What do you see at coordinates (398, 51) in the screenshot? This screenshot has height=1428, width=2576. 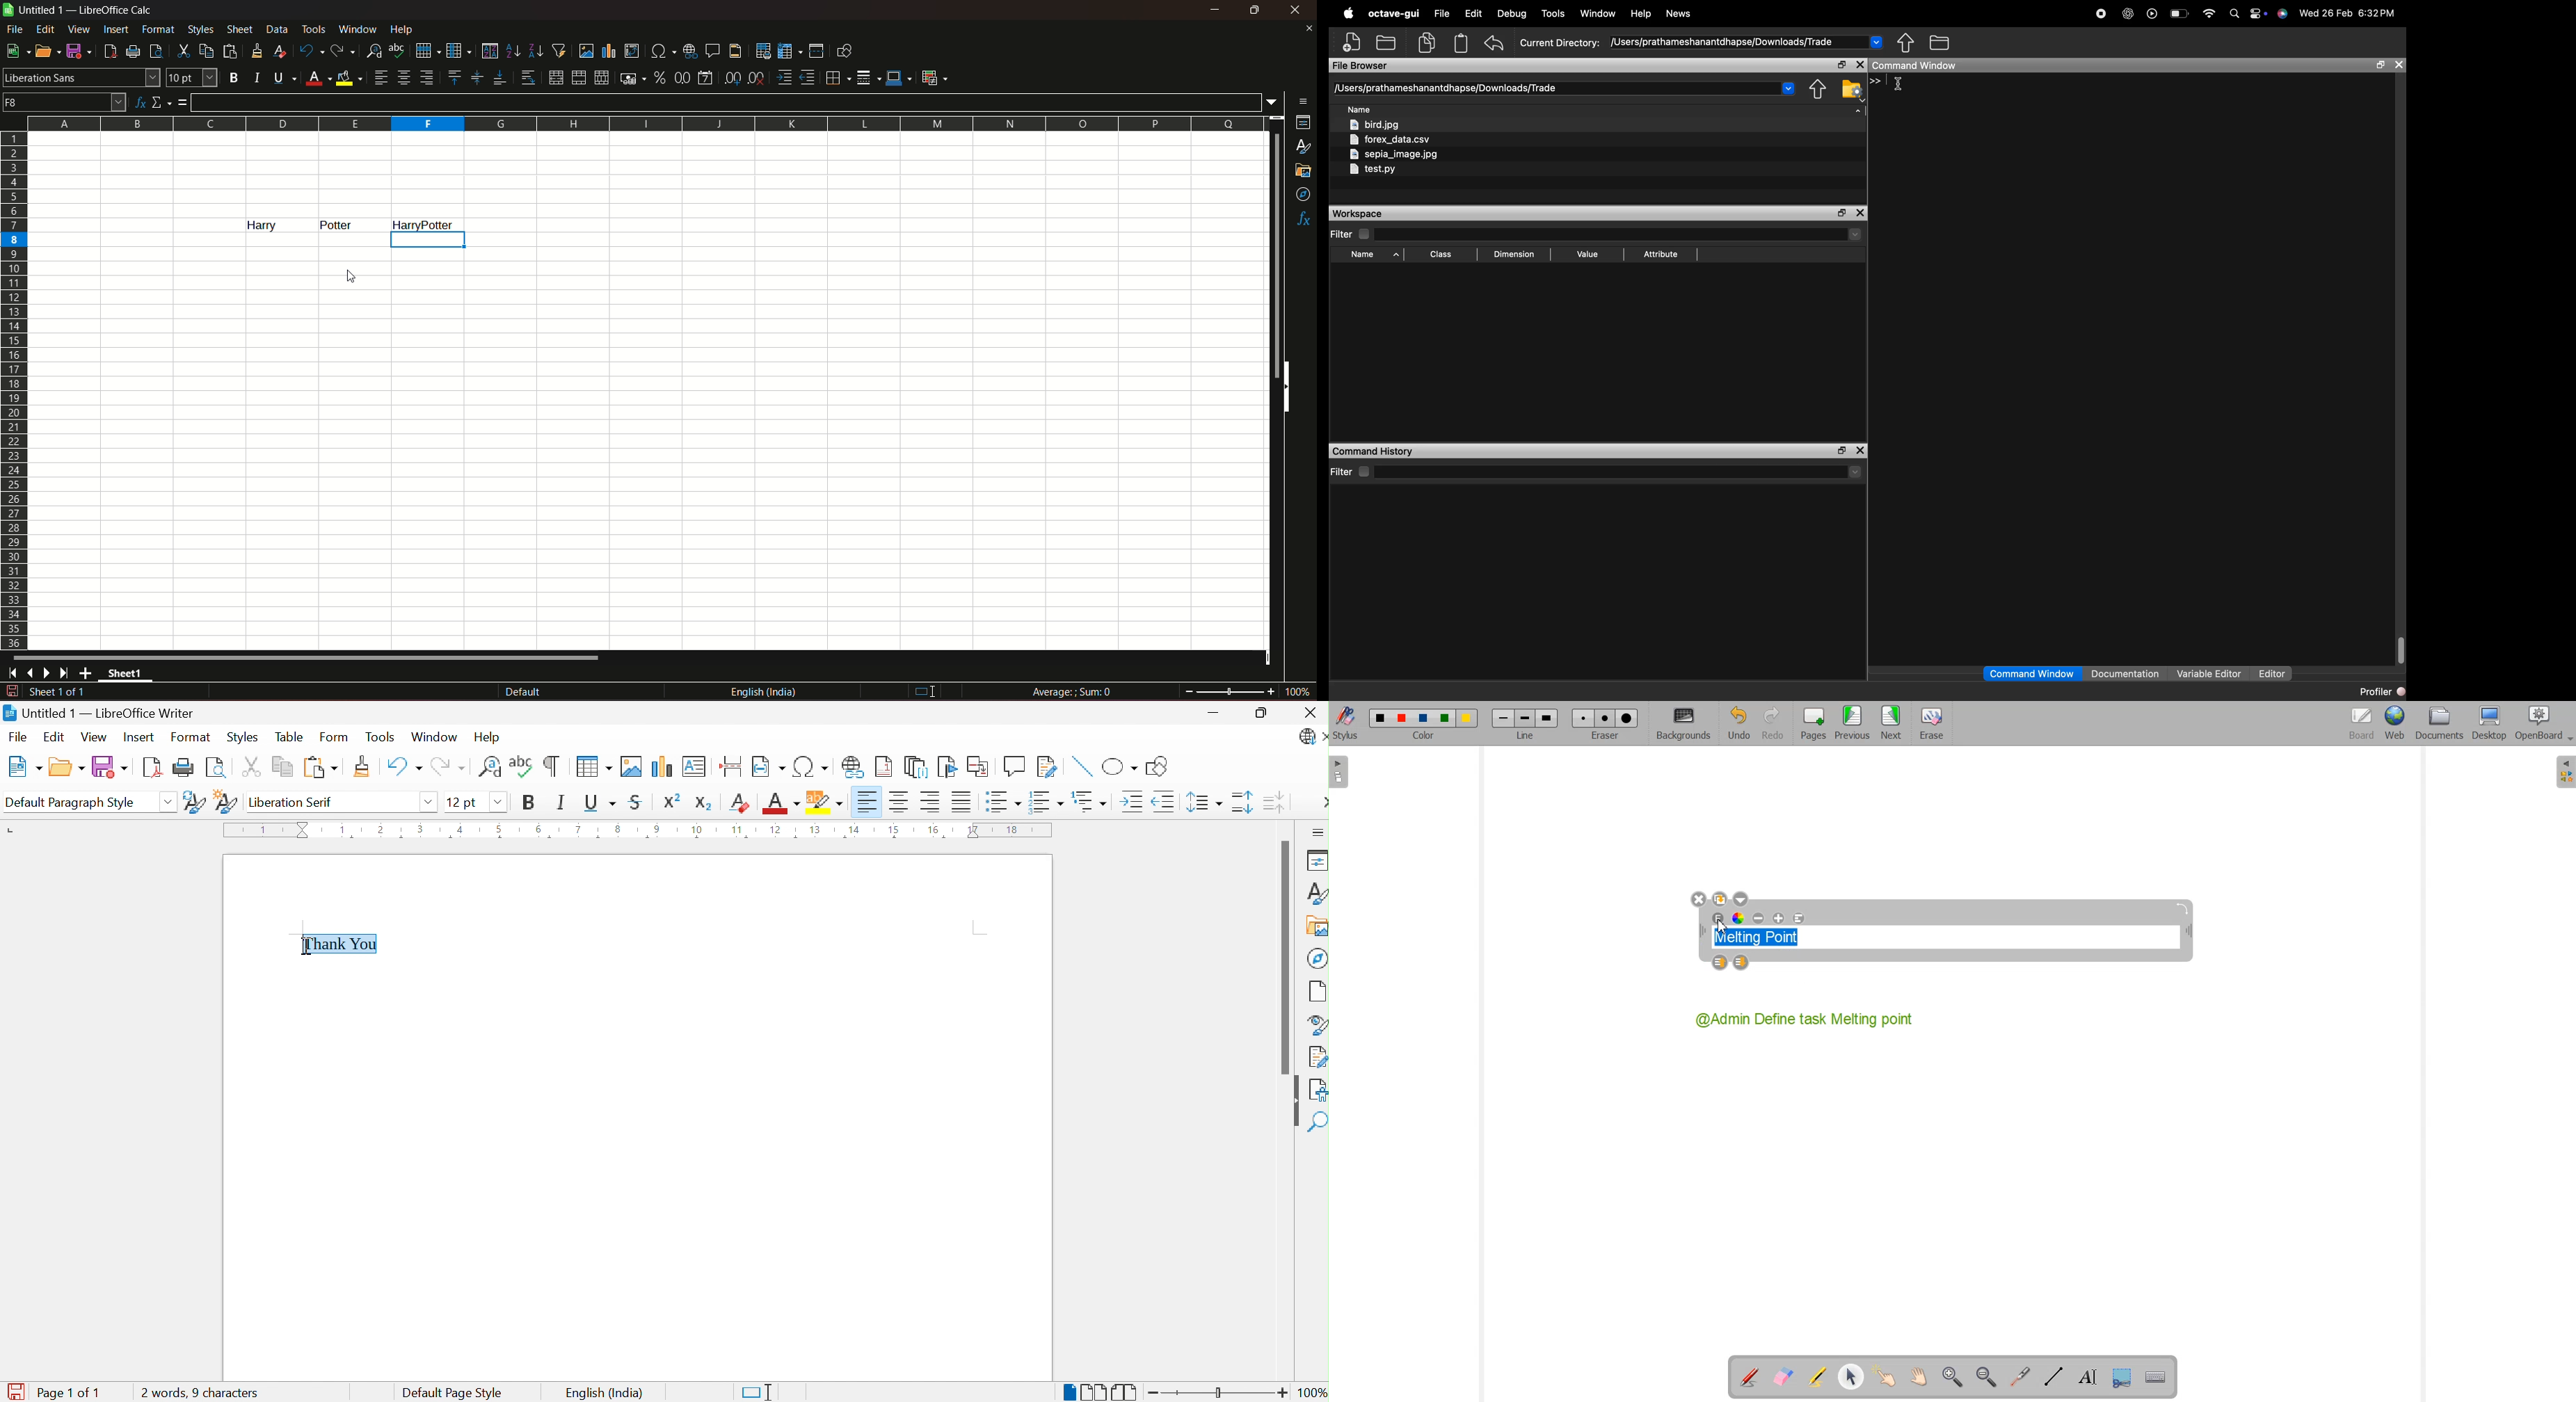 I see `spelling` at bounding box center [398, 51].